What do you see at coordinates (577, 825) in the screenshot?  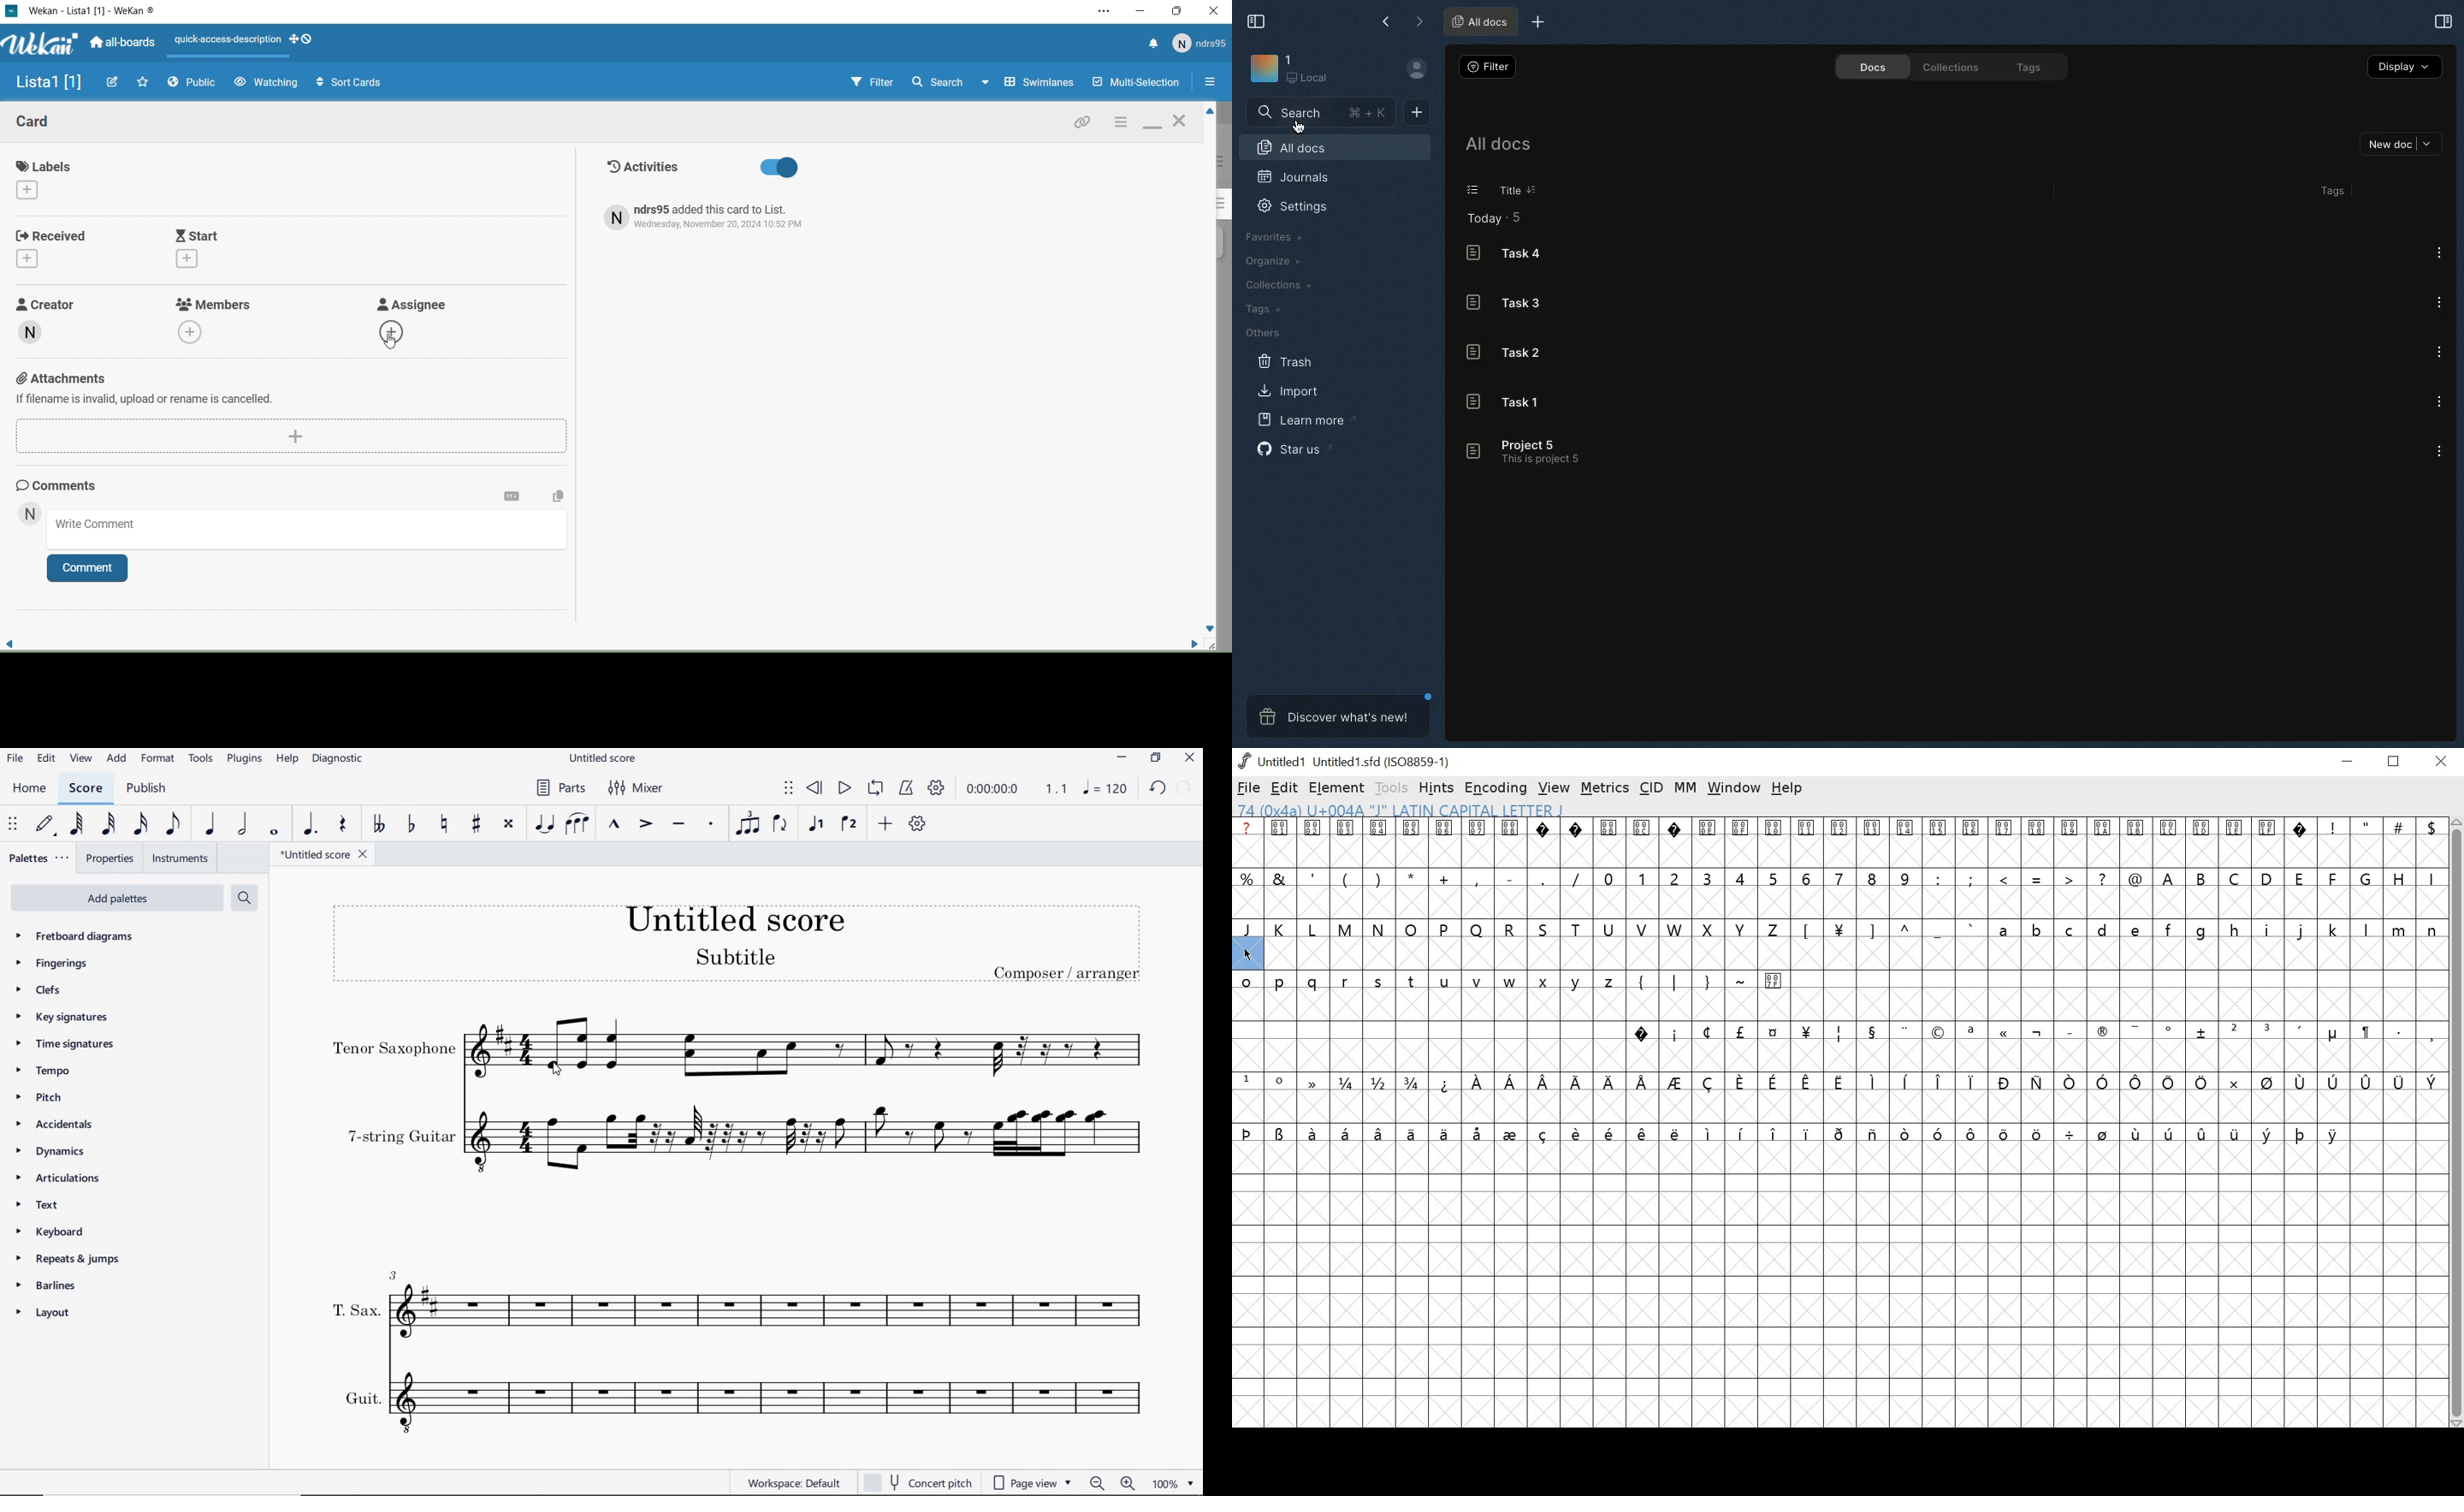 I see `SLUR` at bounding box center [577, 825].